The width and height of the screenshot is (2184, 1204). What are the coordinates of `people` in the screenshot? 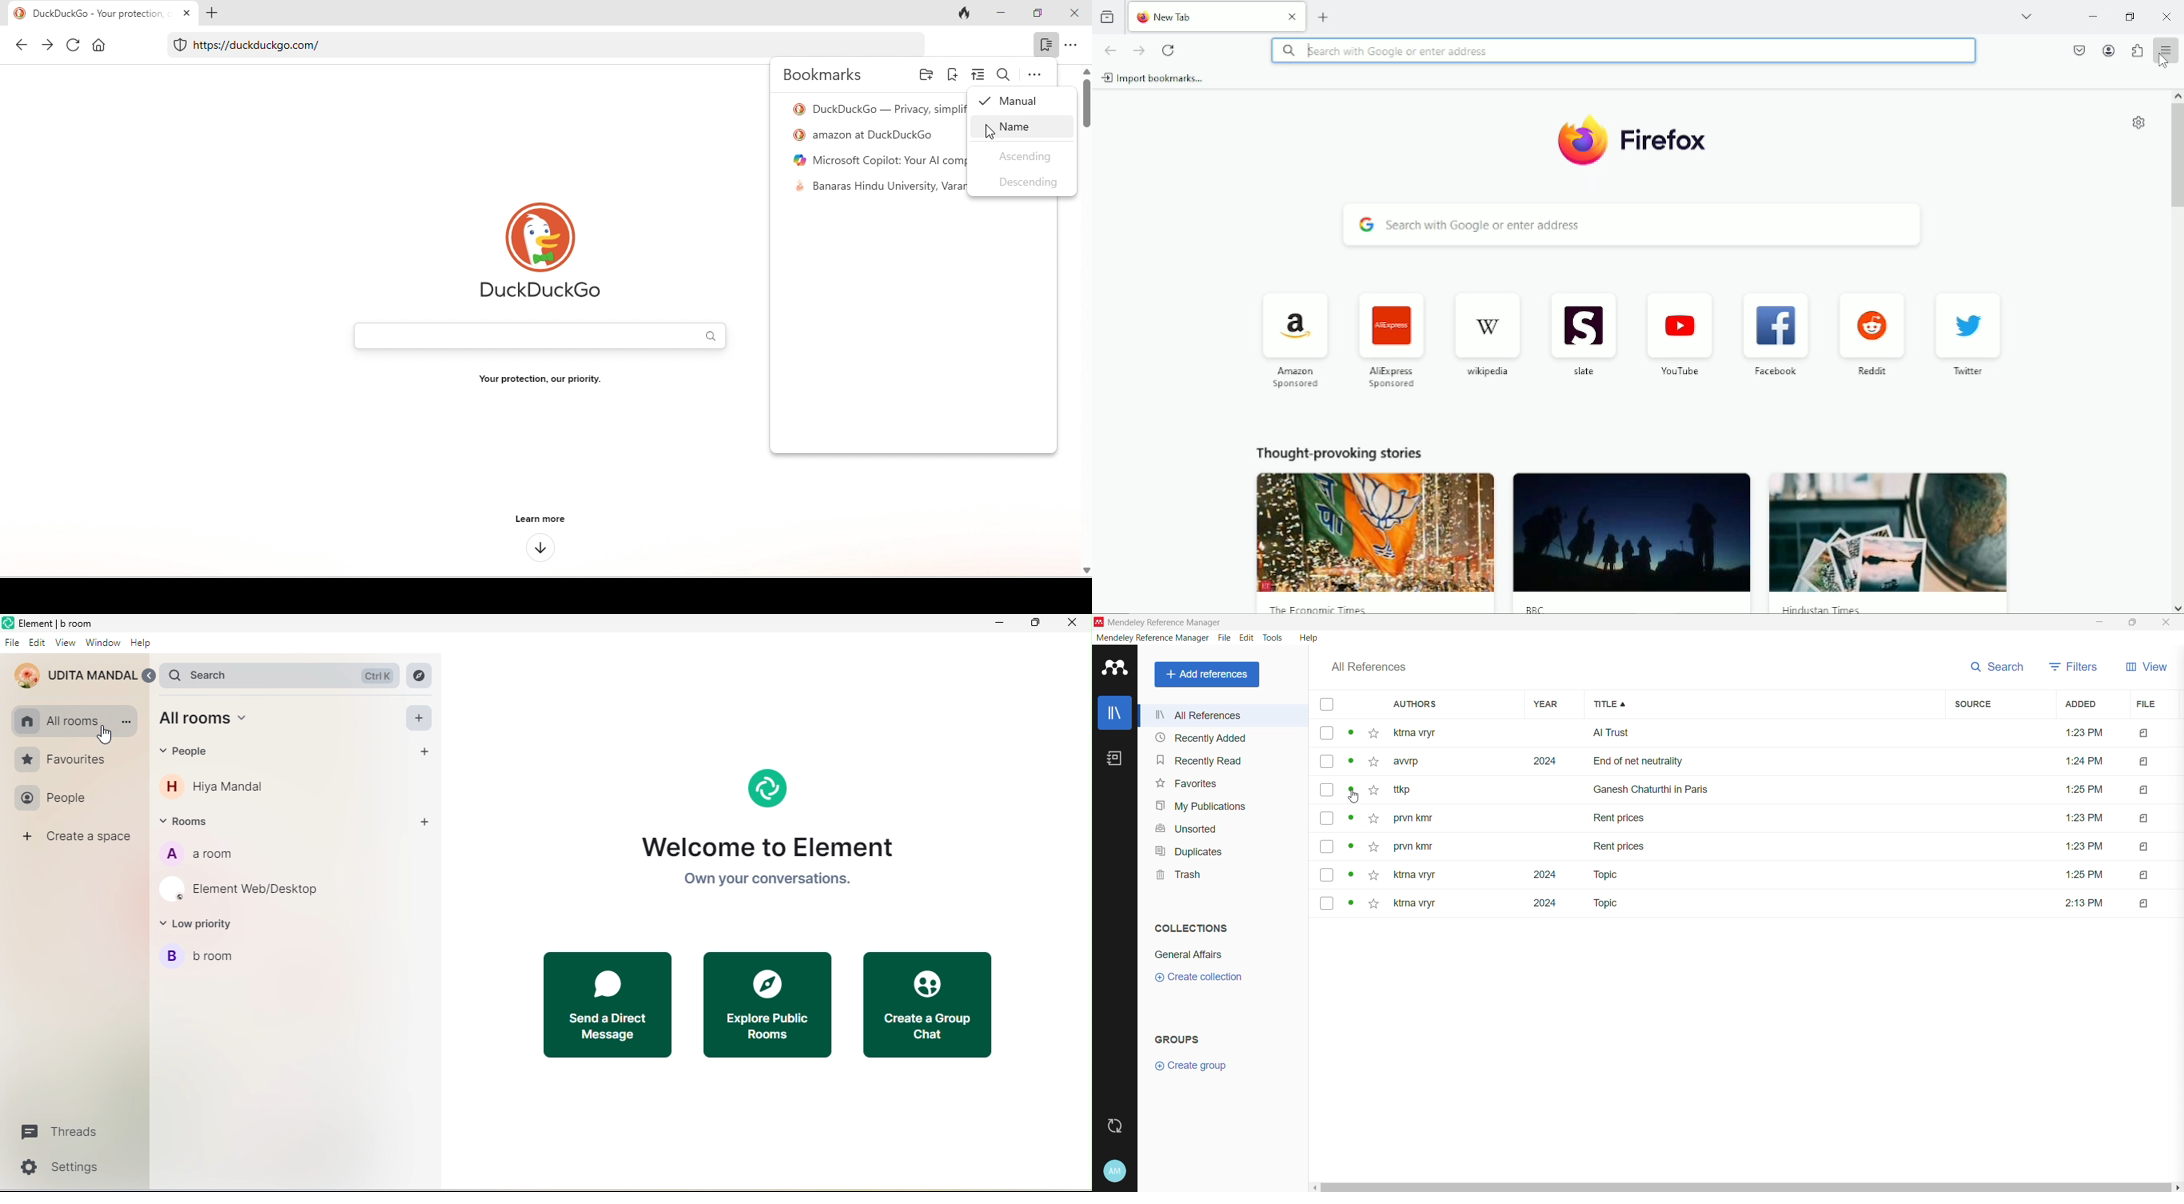 It's located at (56, 800).